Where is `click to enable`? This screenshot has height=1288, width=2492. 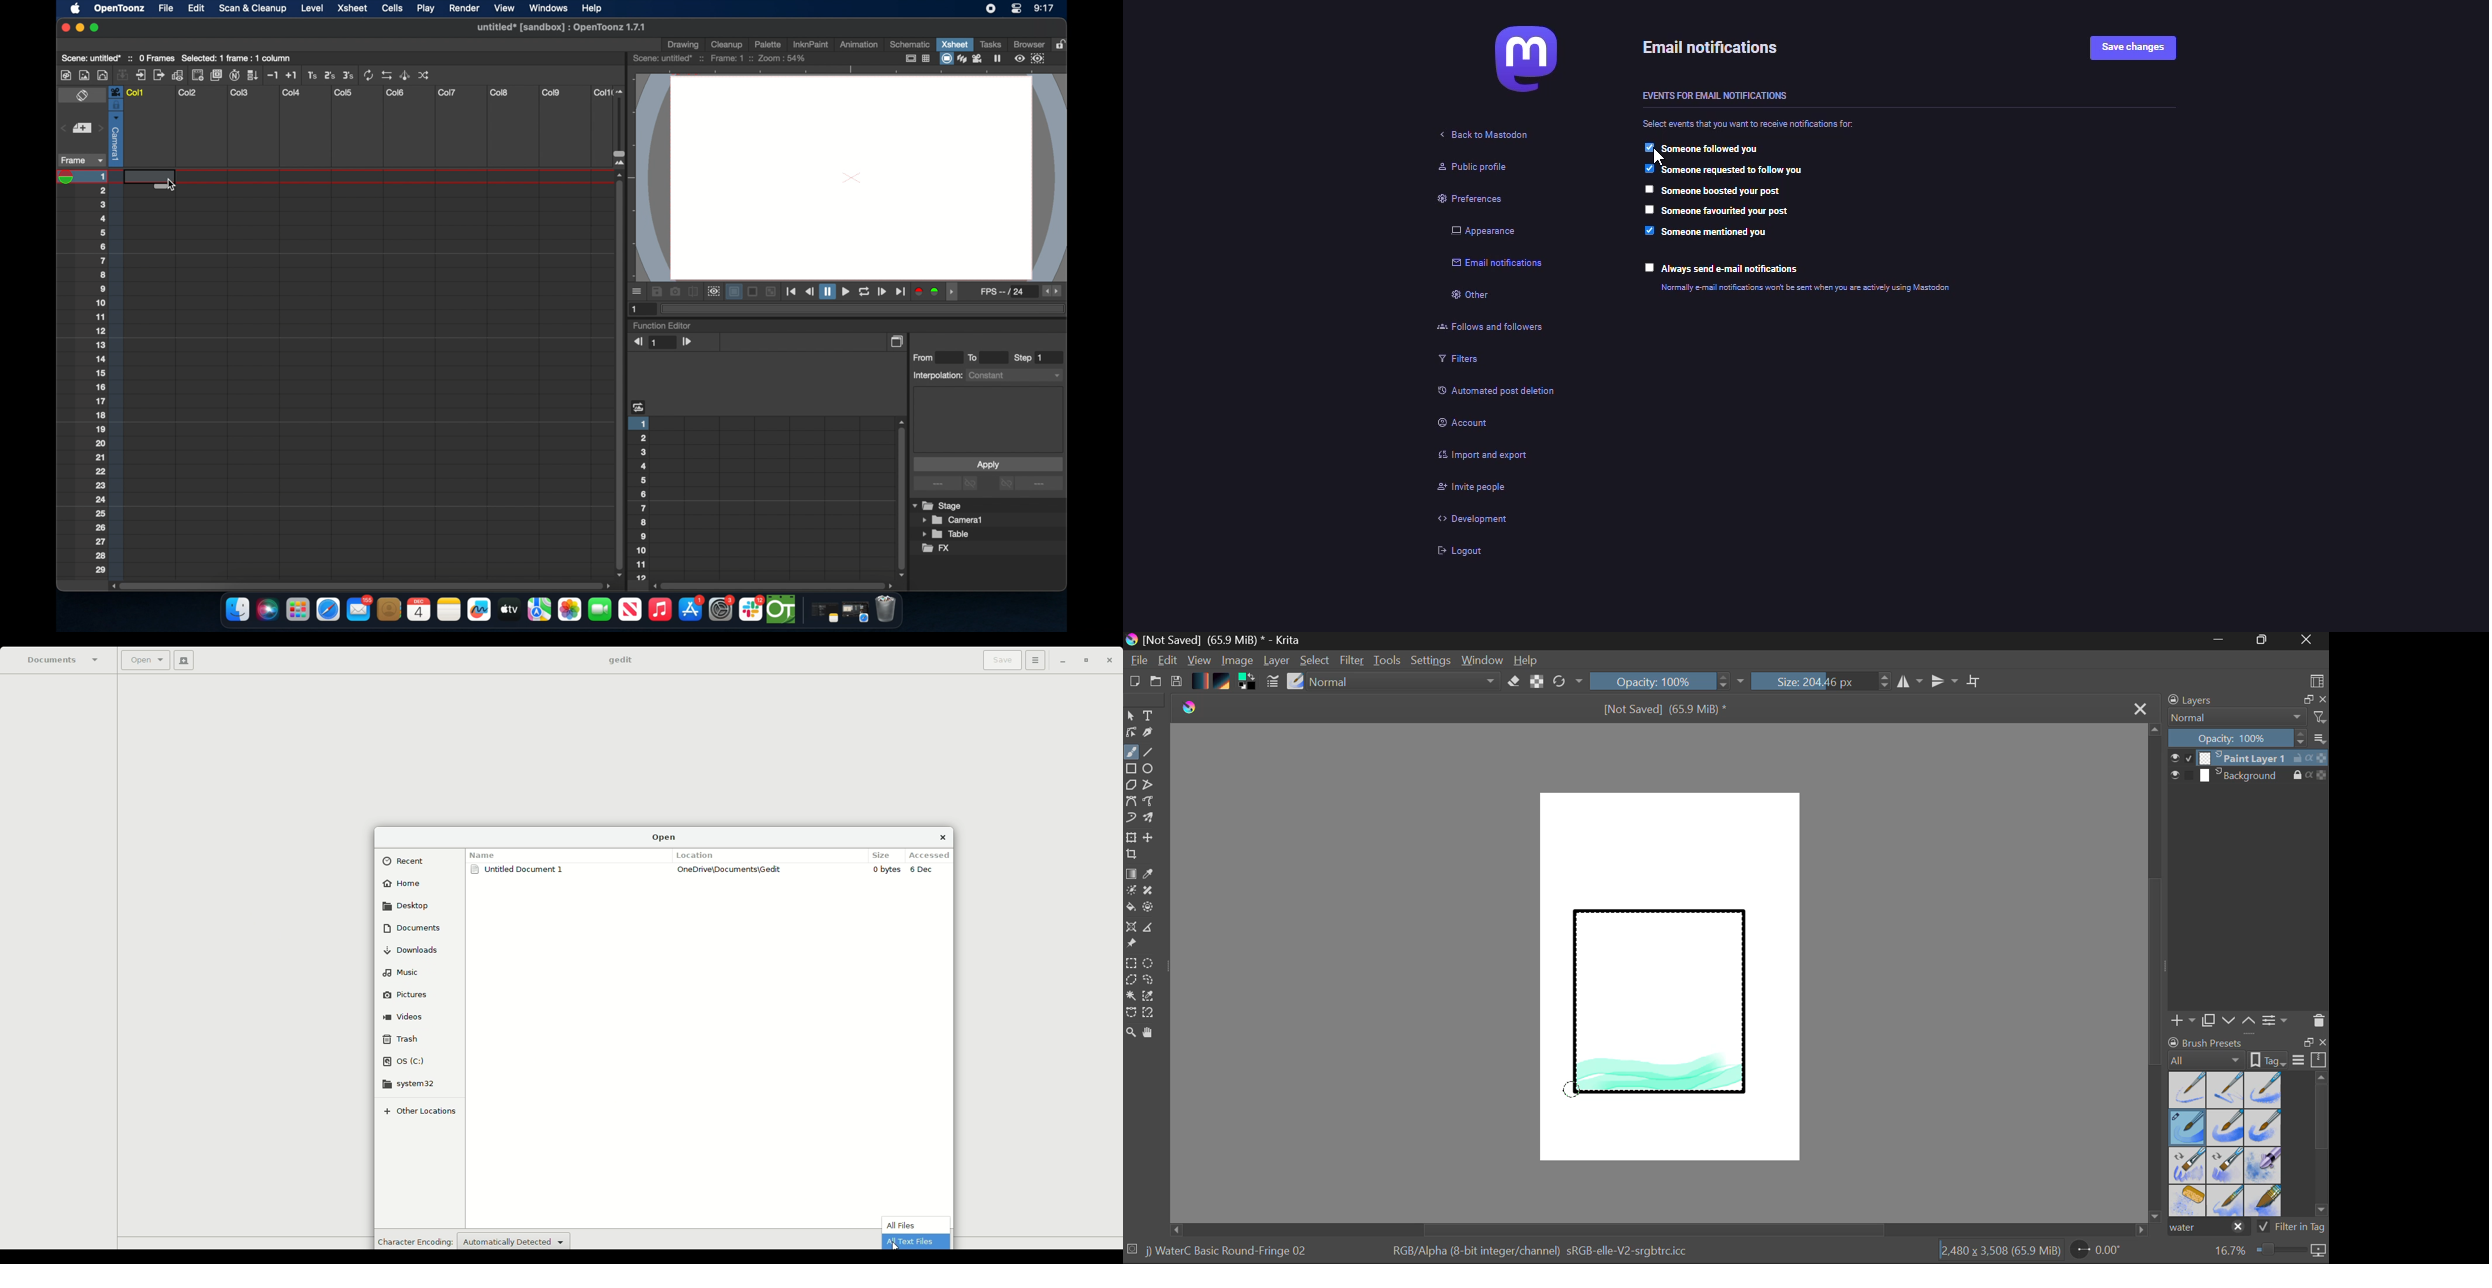 click to enable is located at coordinates (1648, 189).